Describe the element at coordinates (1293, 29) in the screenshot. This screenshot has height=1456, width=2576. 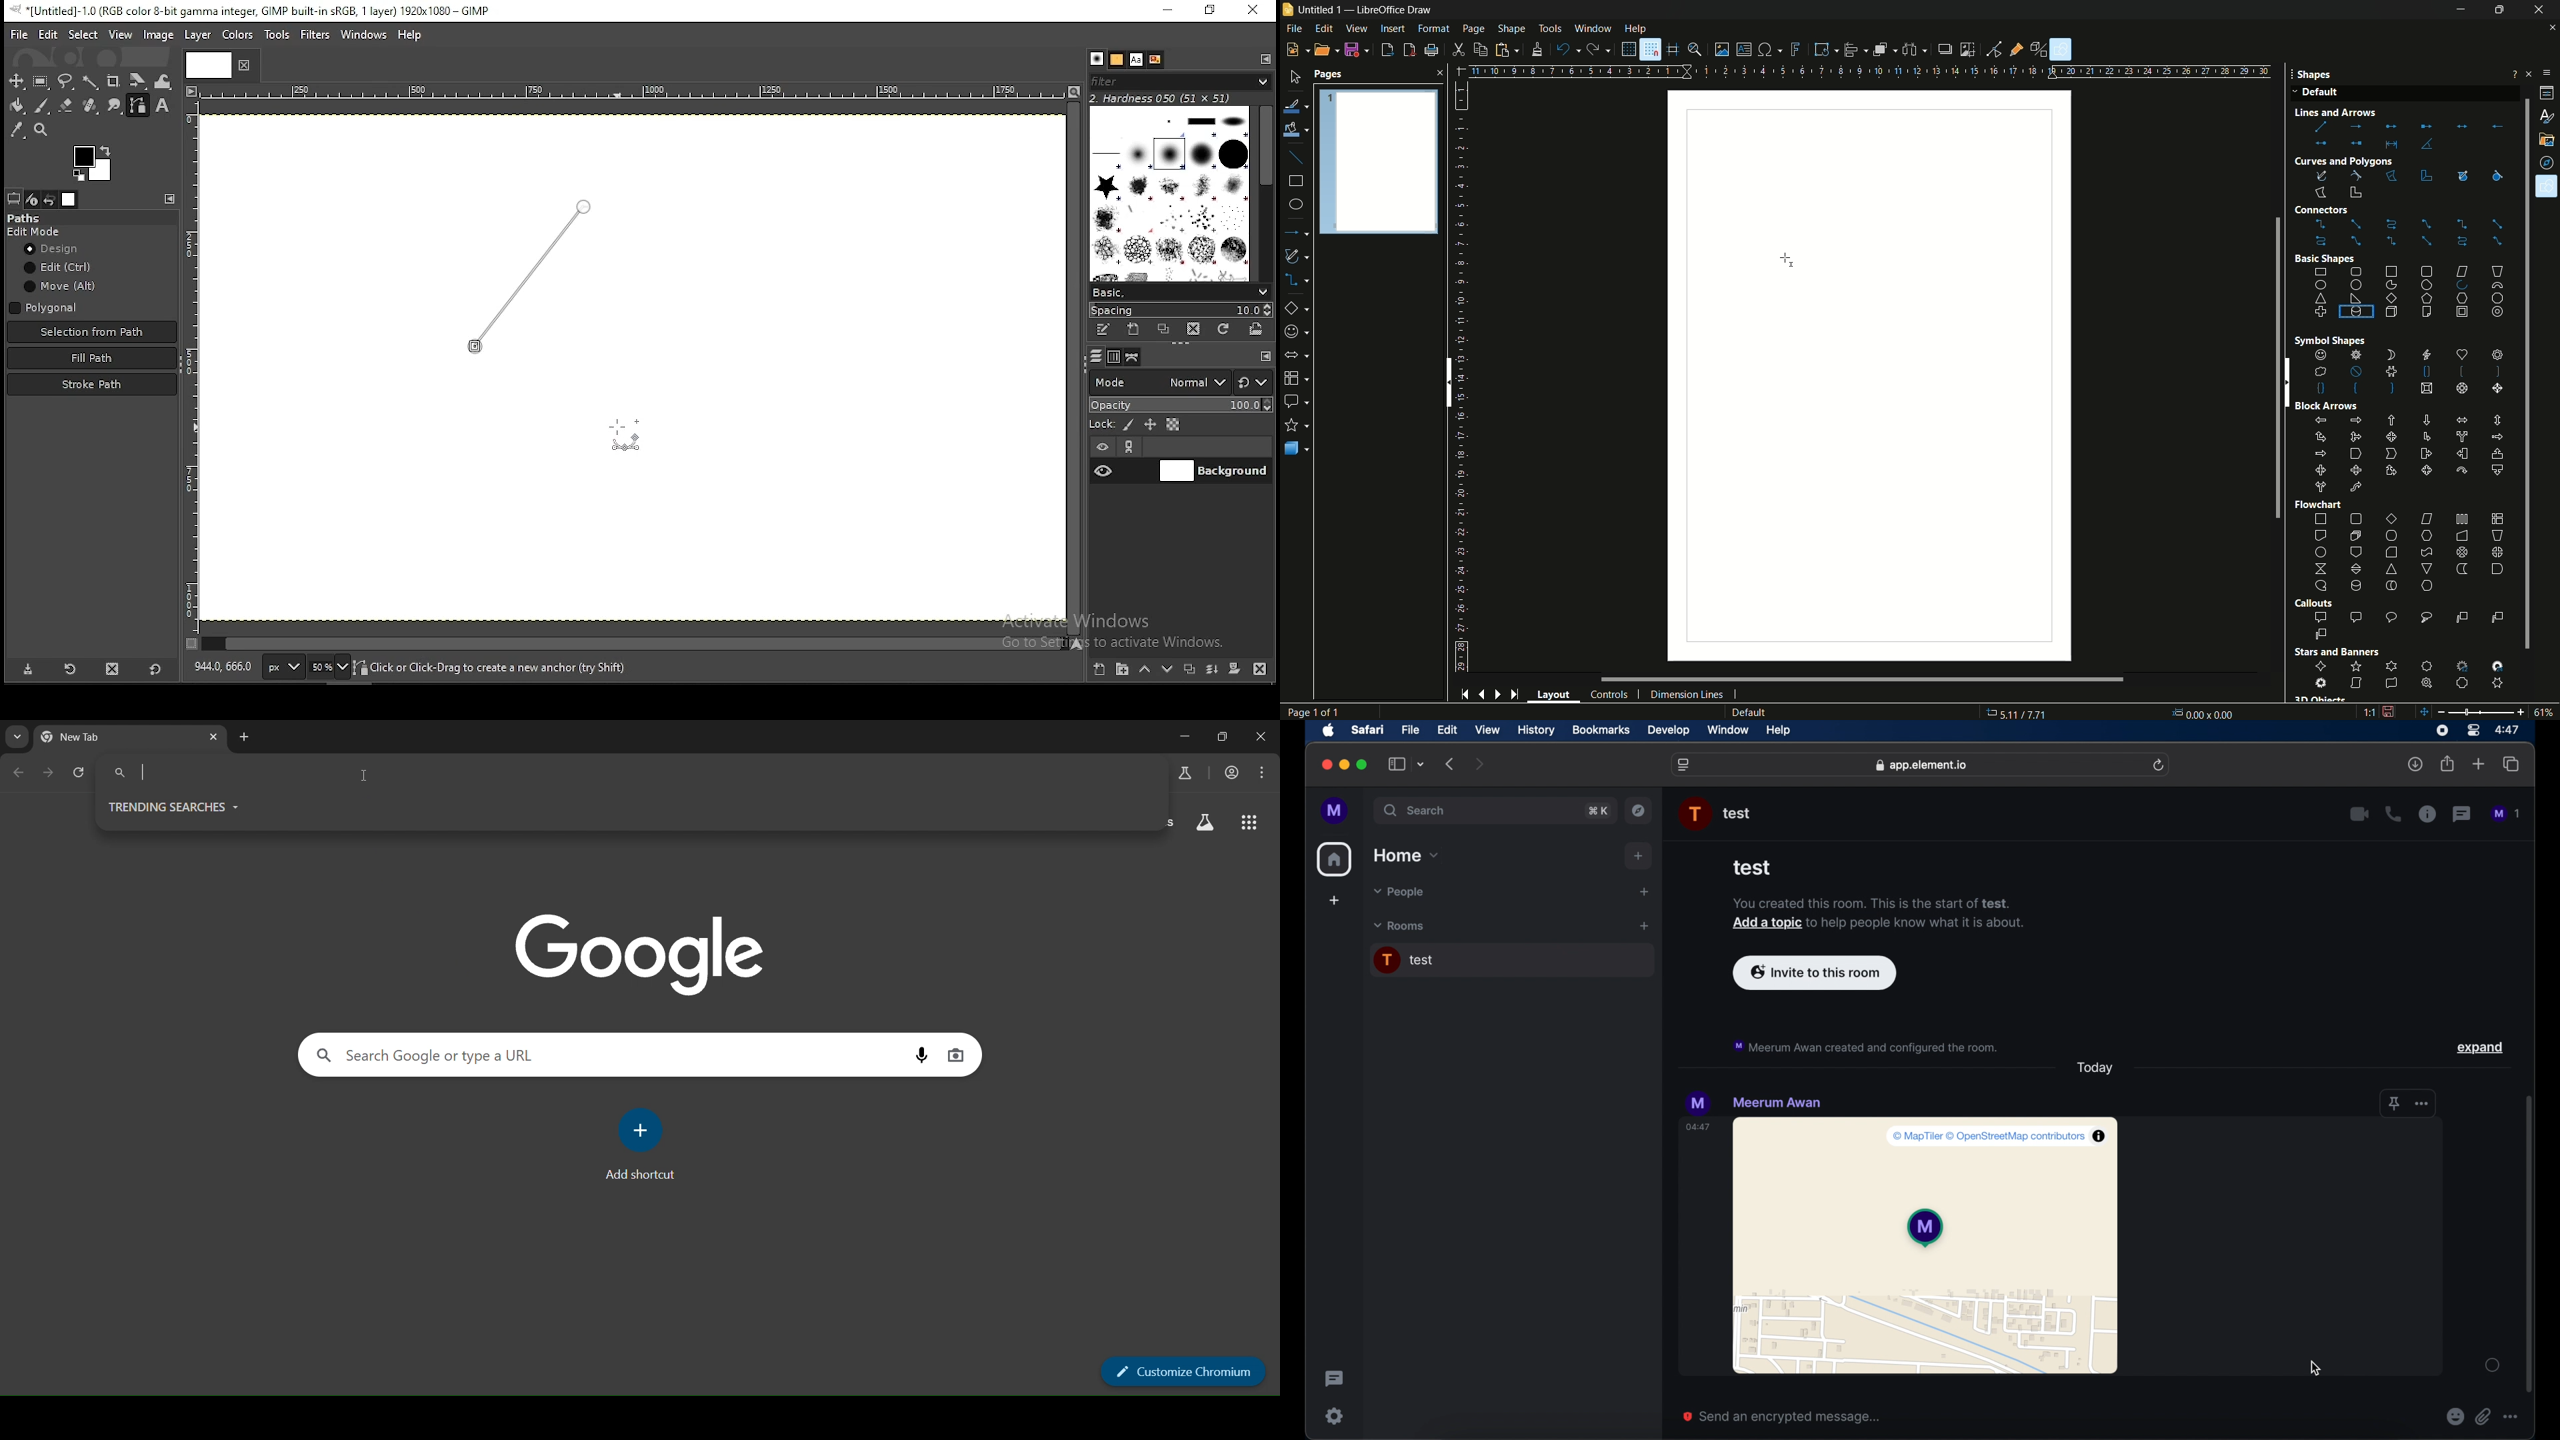
I see `file menu` at that location.